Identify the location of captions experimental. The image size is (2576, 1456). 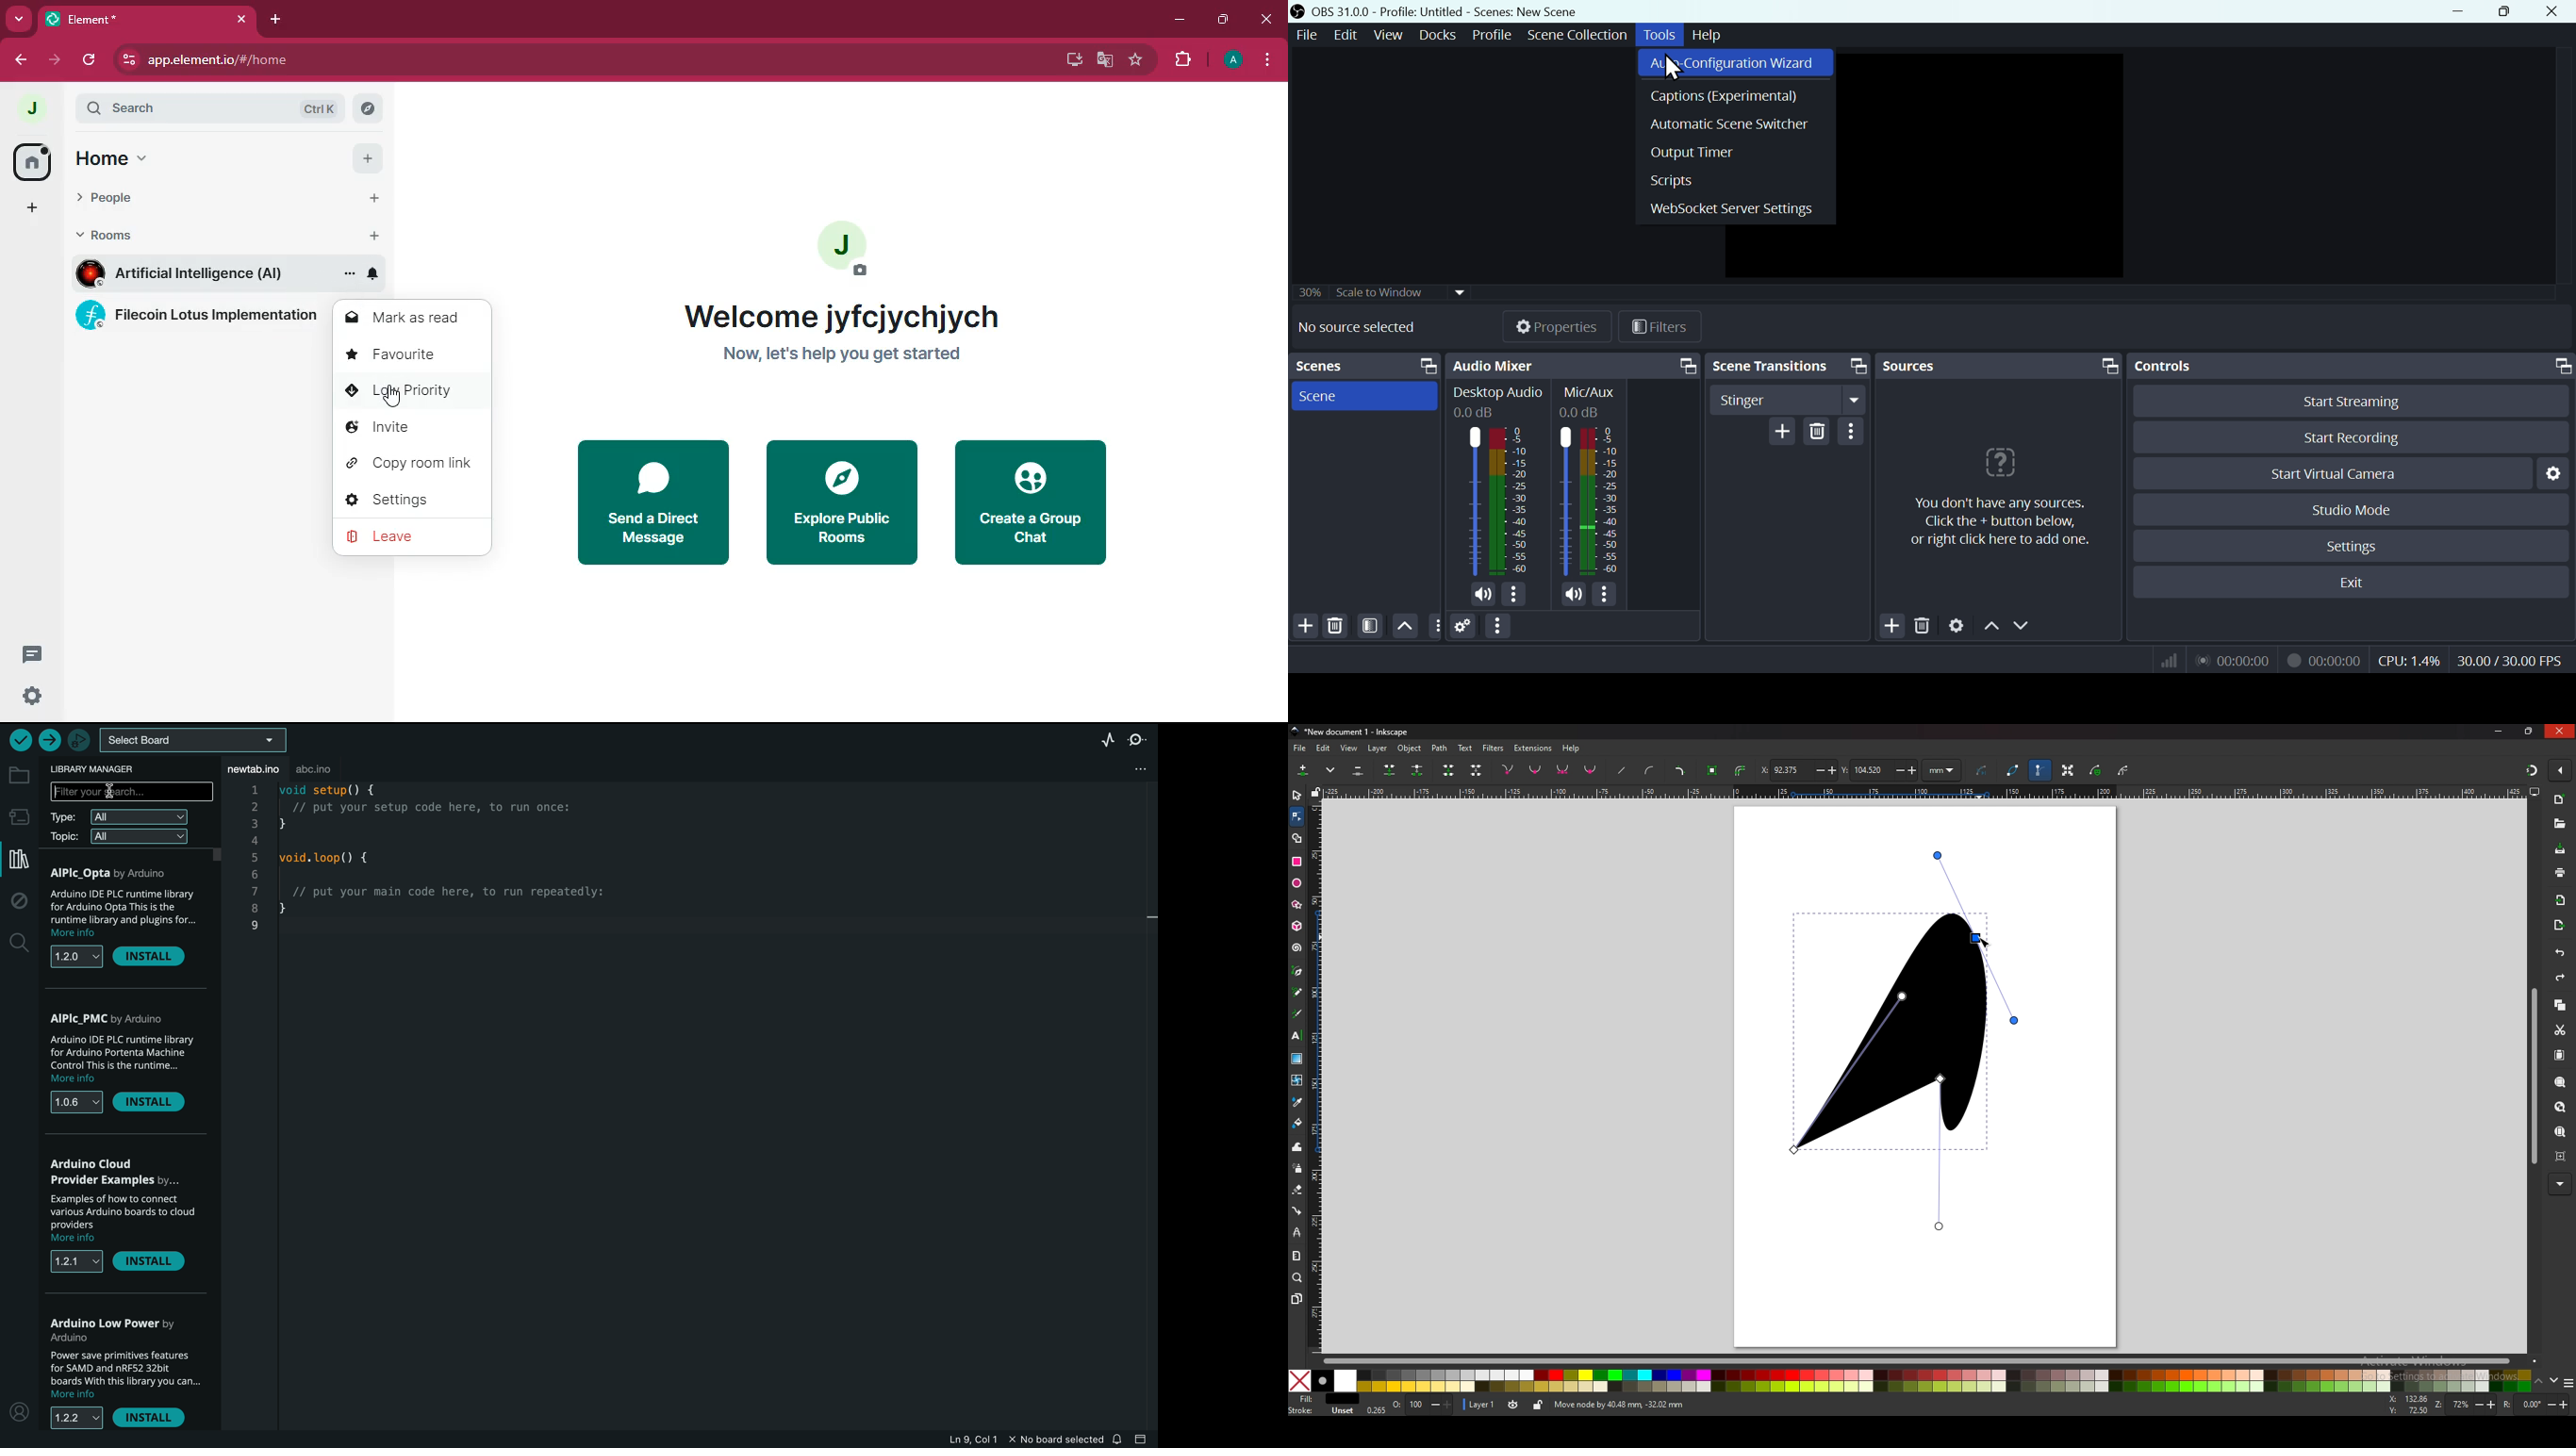
(1735, 95).